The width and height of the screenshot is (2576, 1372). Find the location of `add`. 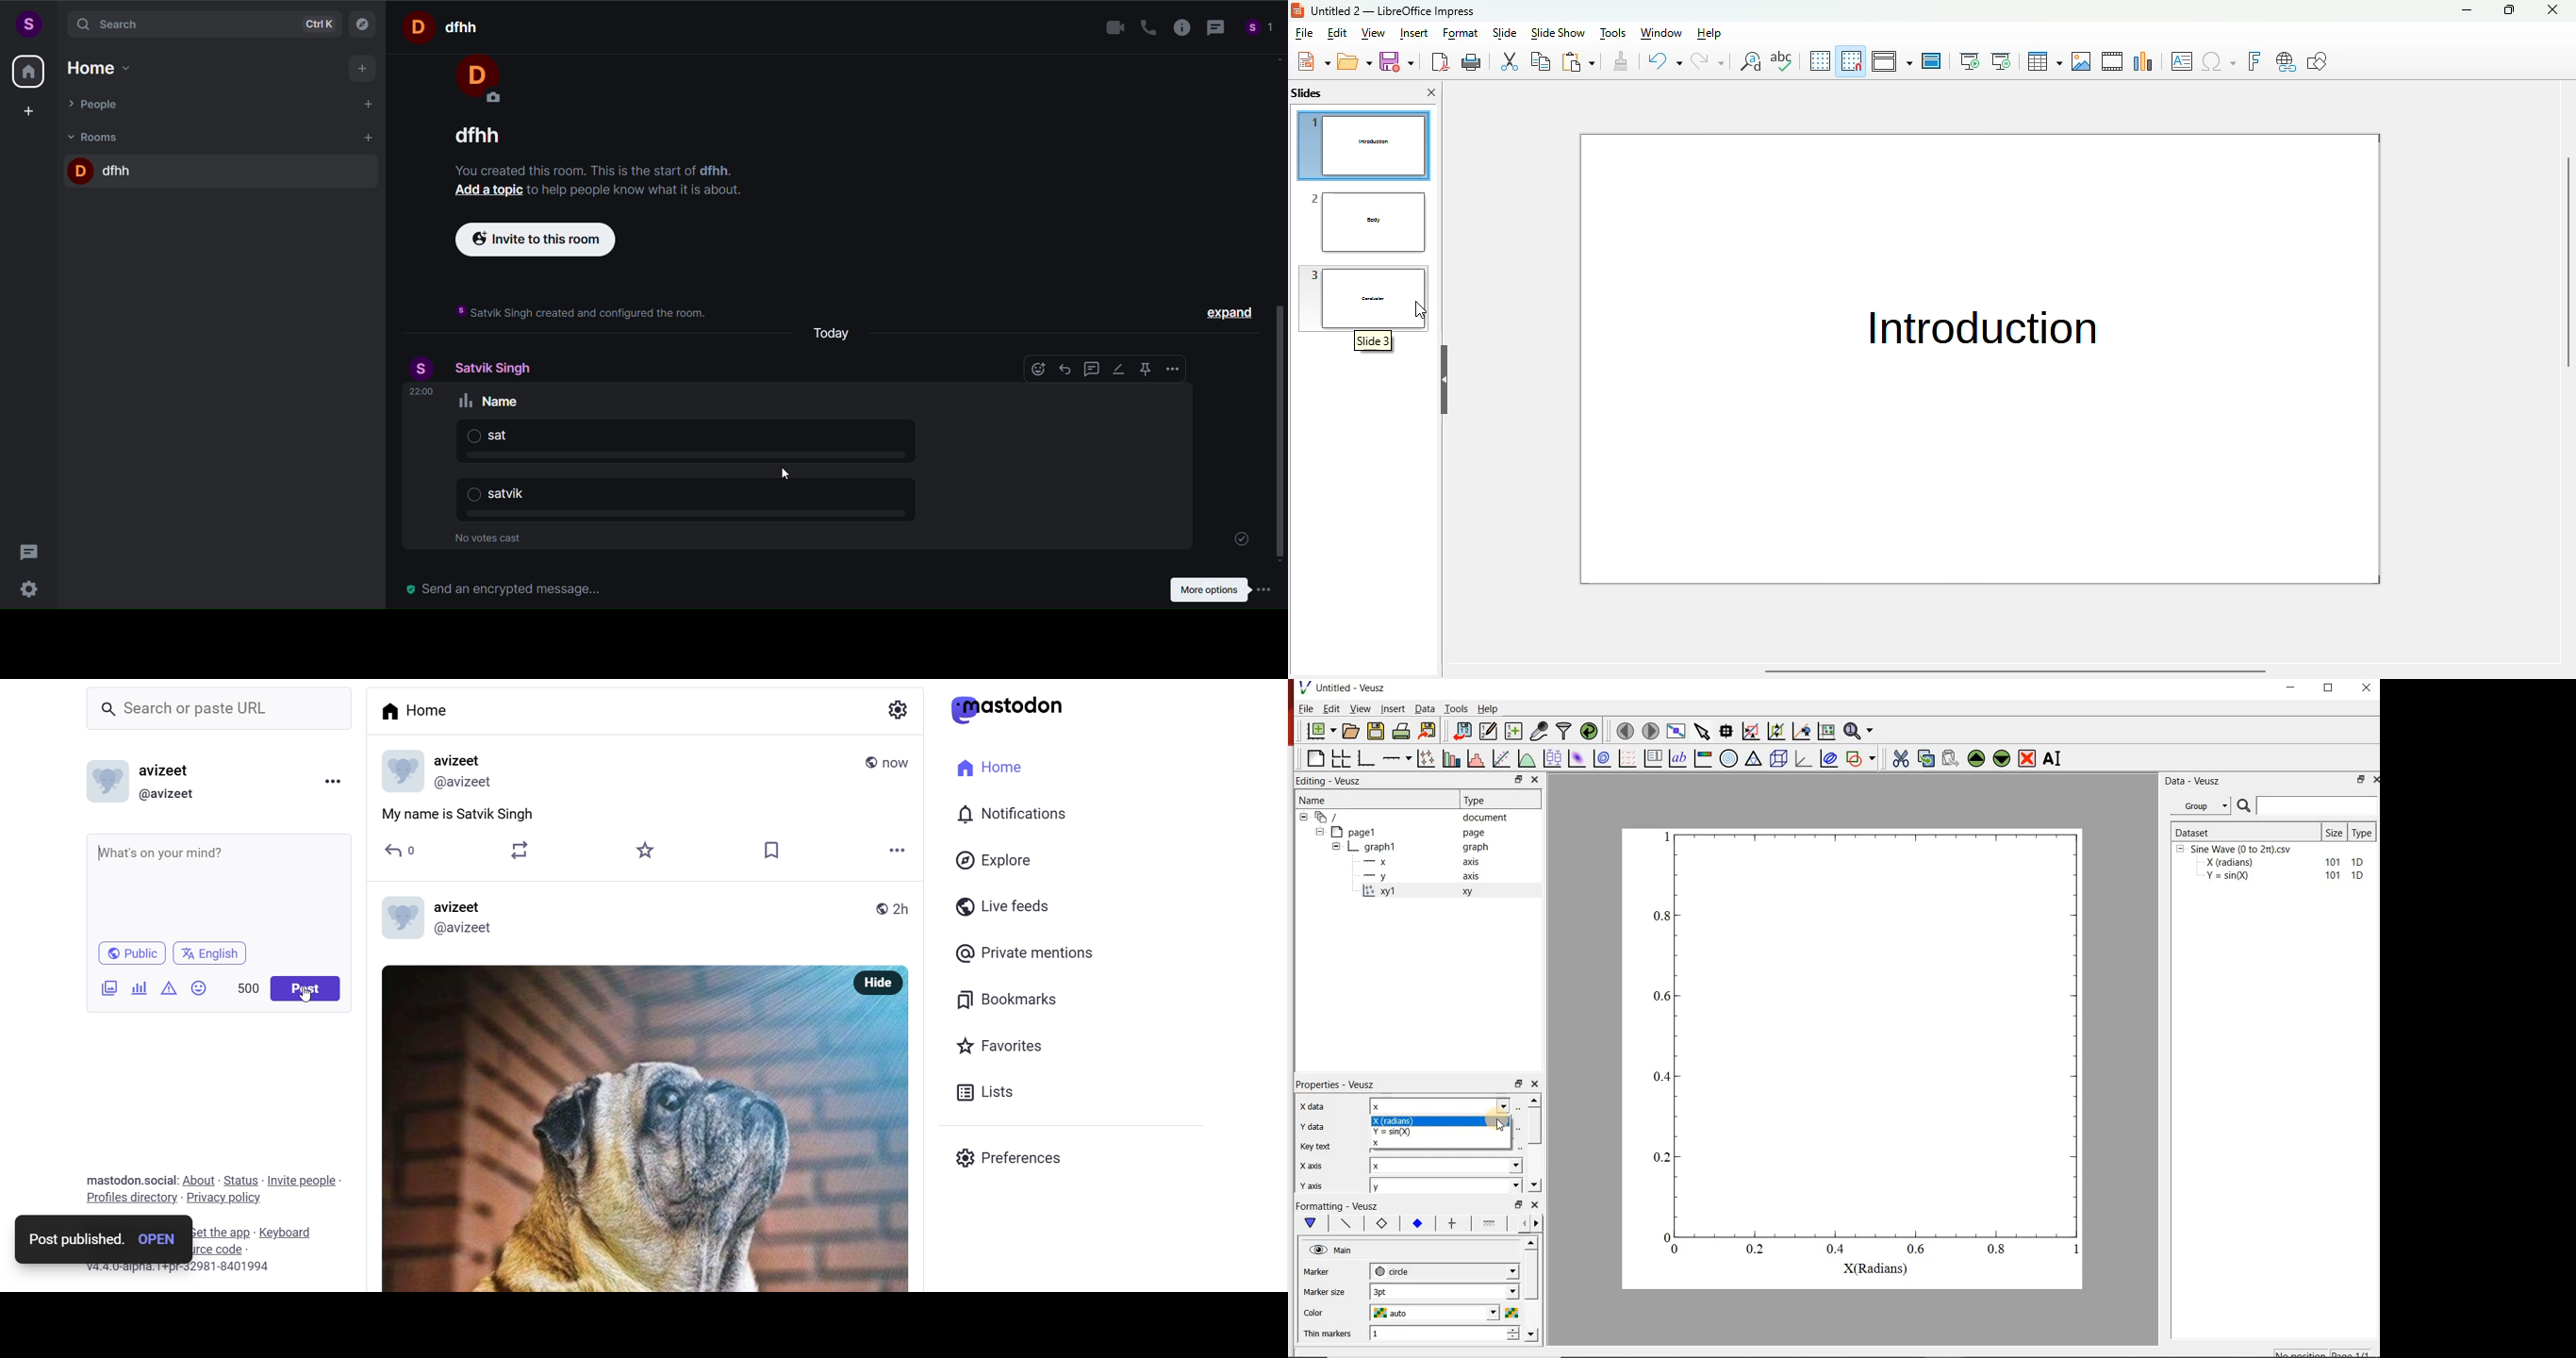

add is located at coordinates (364, 69).